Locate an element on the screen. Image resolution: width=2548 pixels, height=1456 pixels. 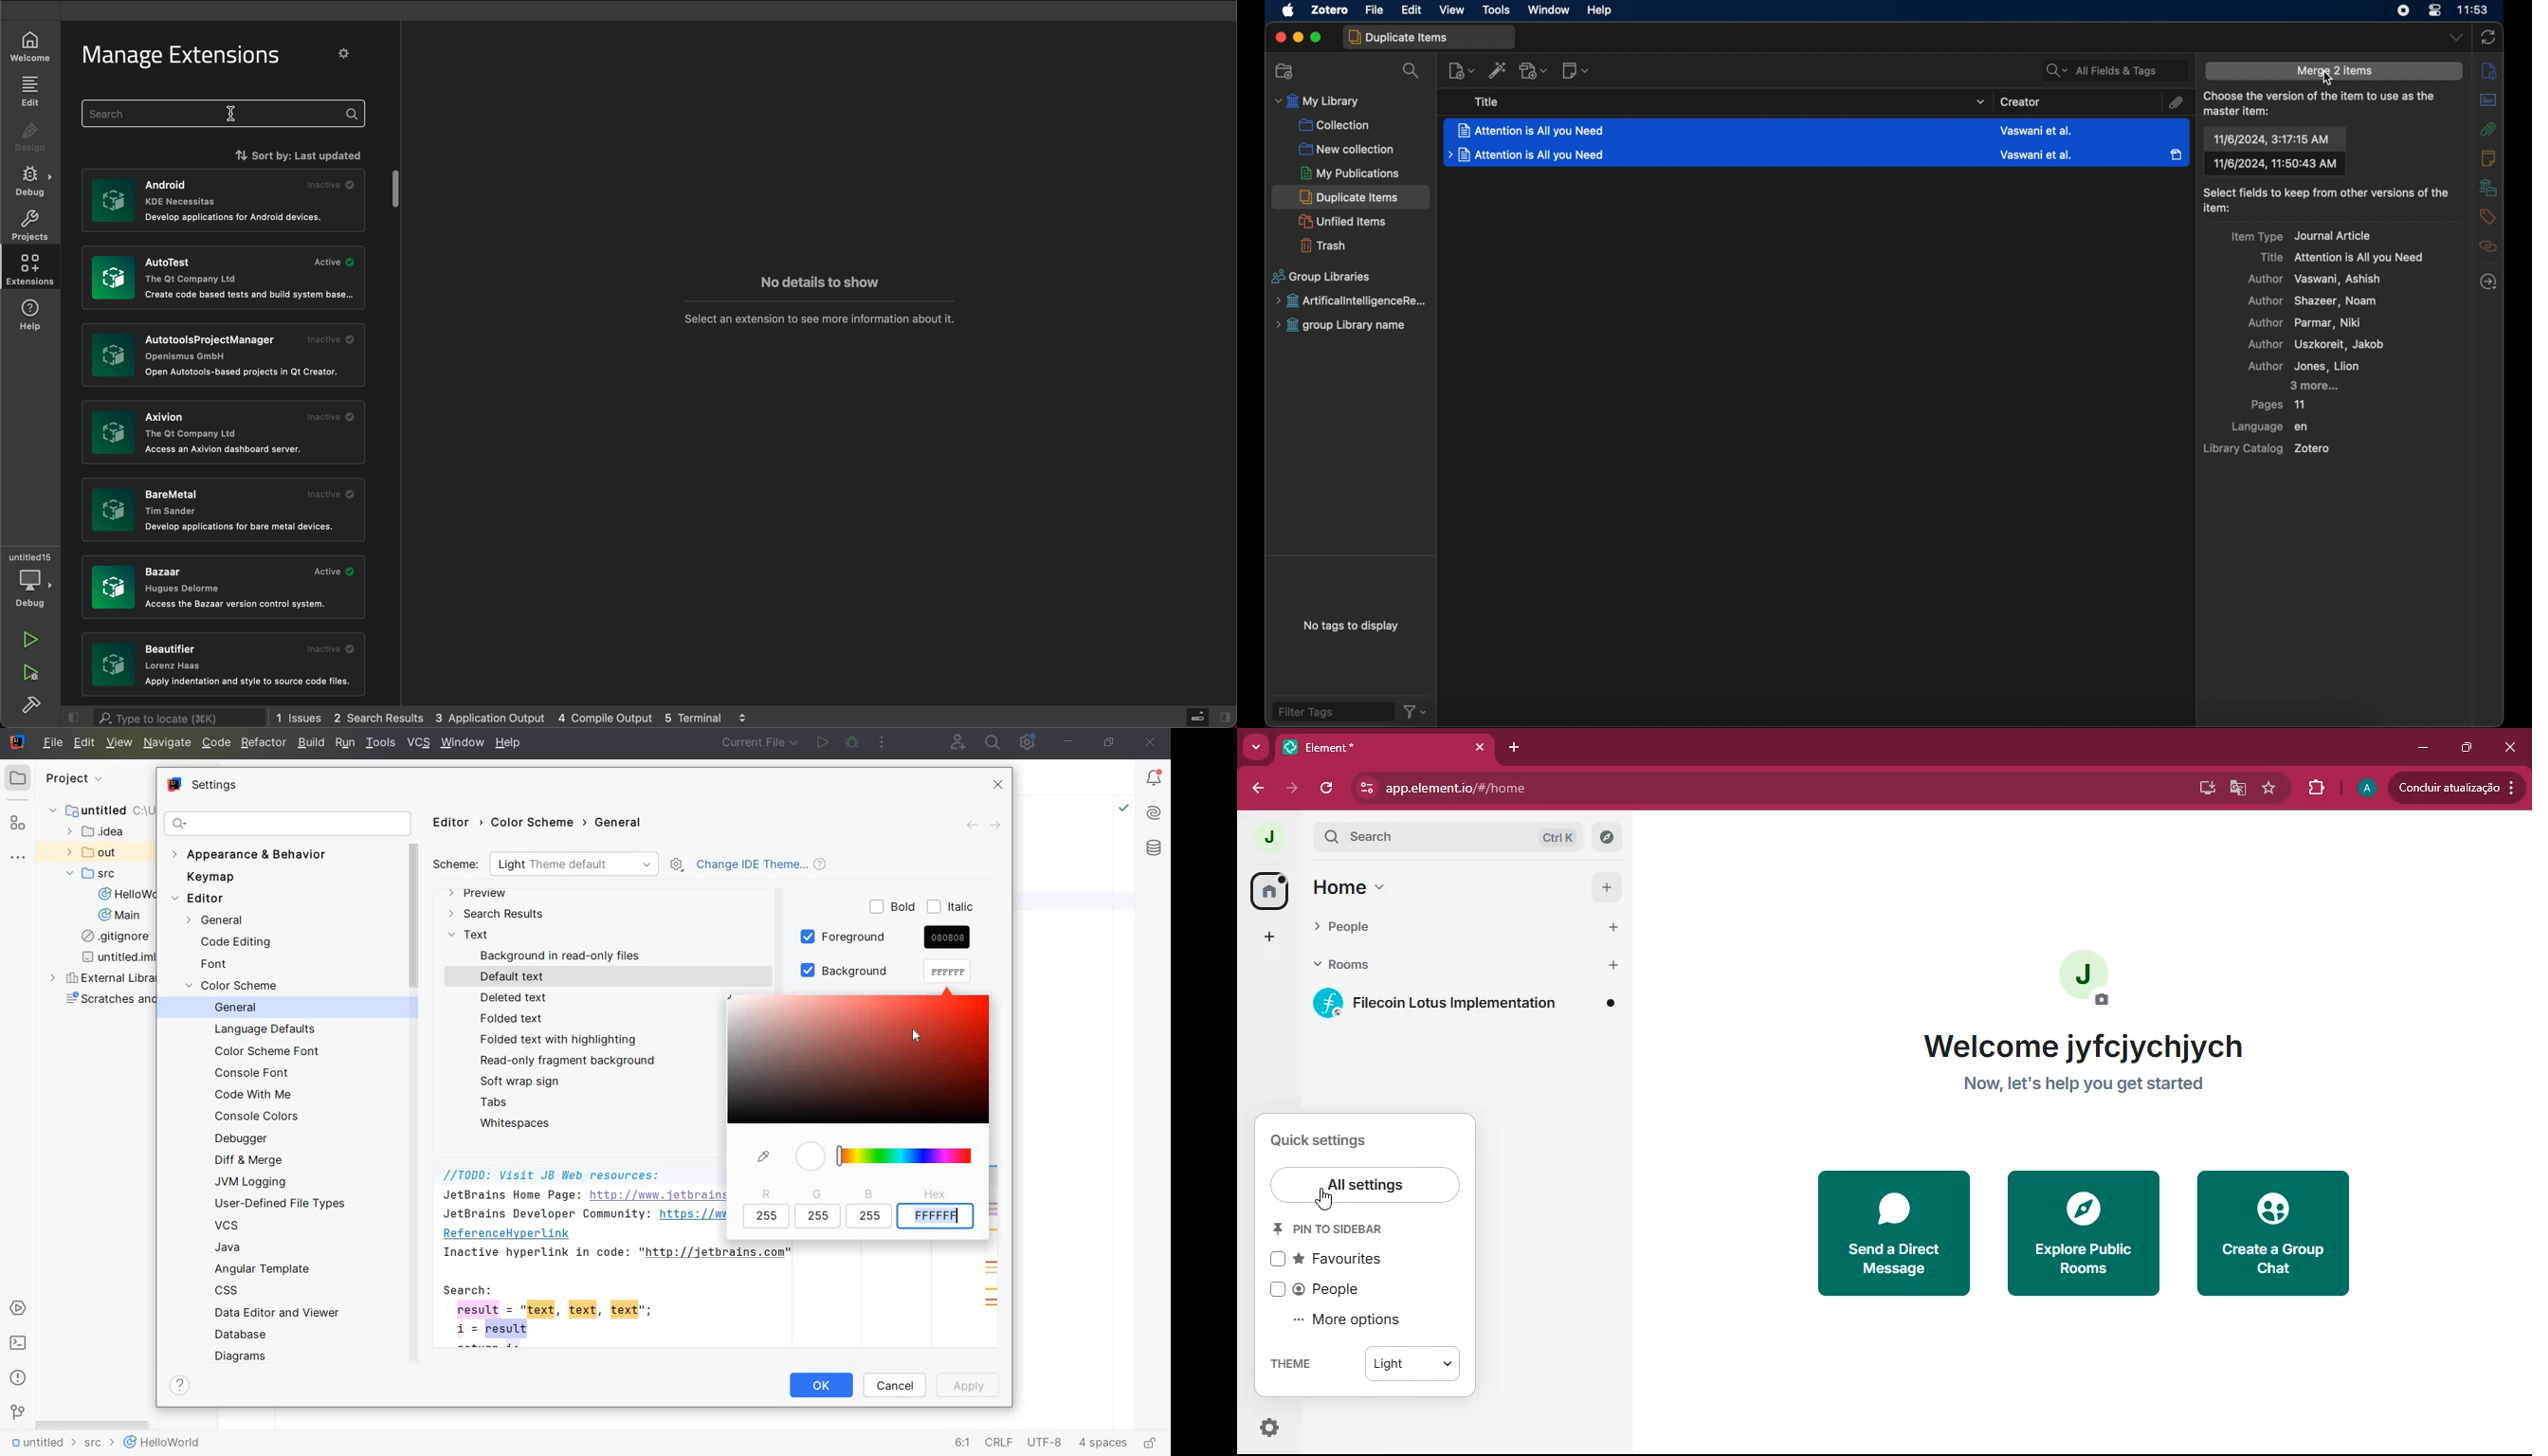
dropdown is located at coordinates (1983, 104).